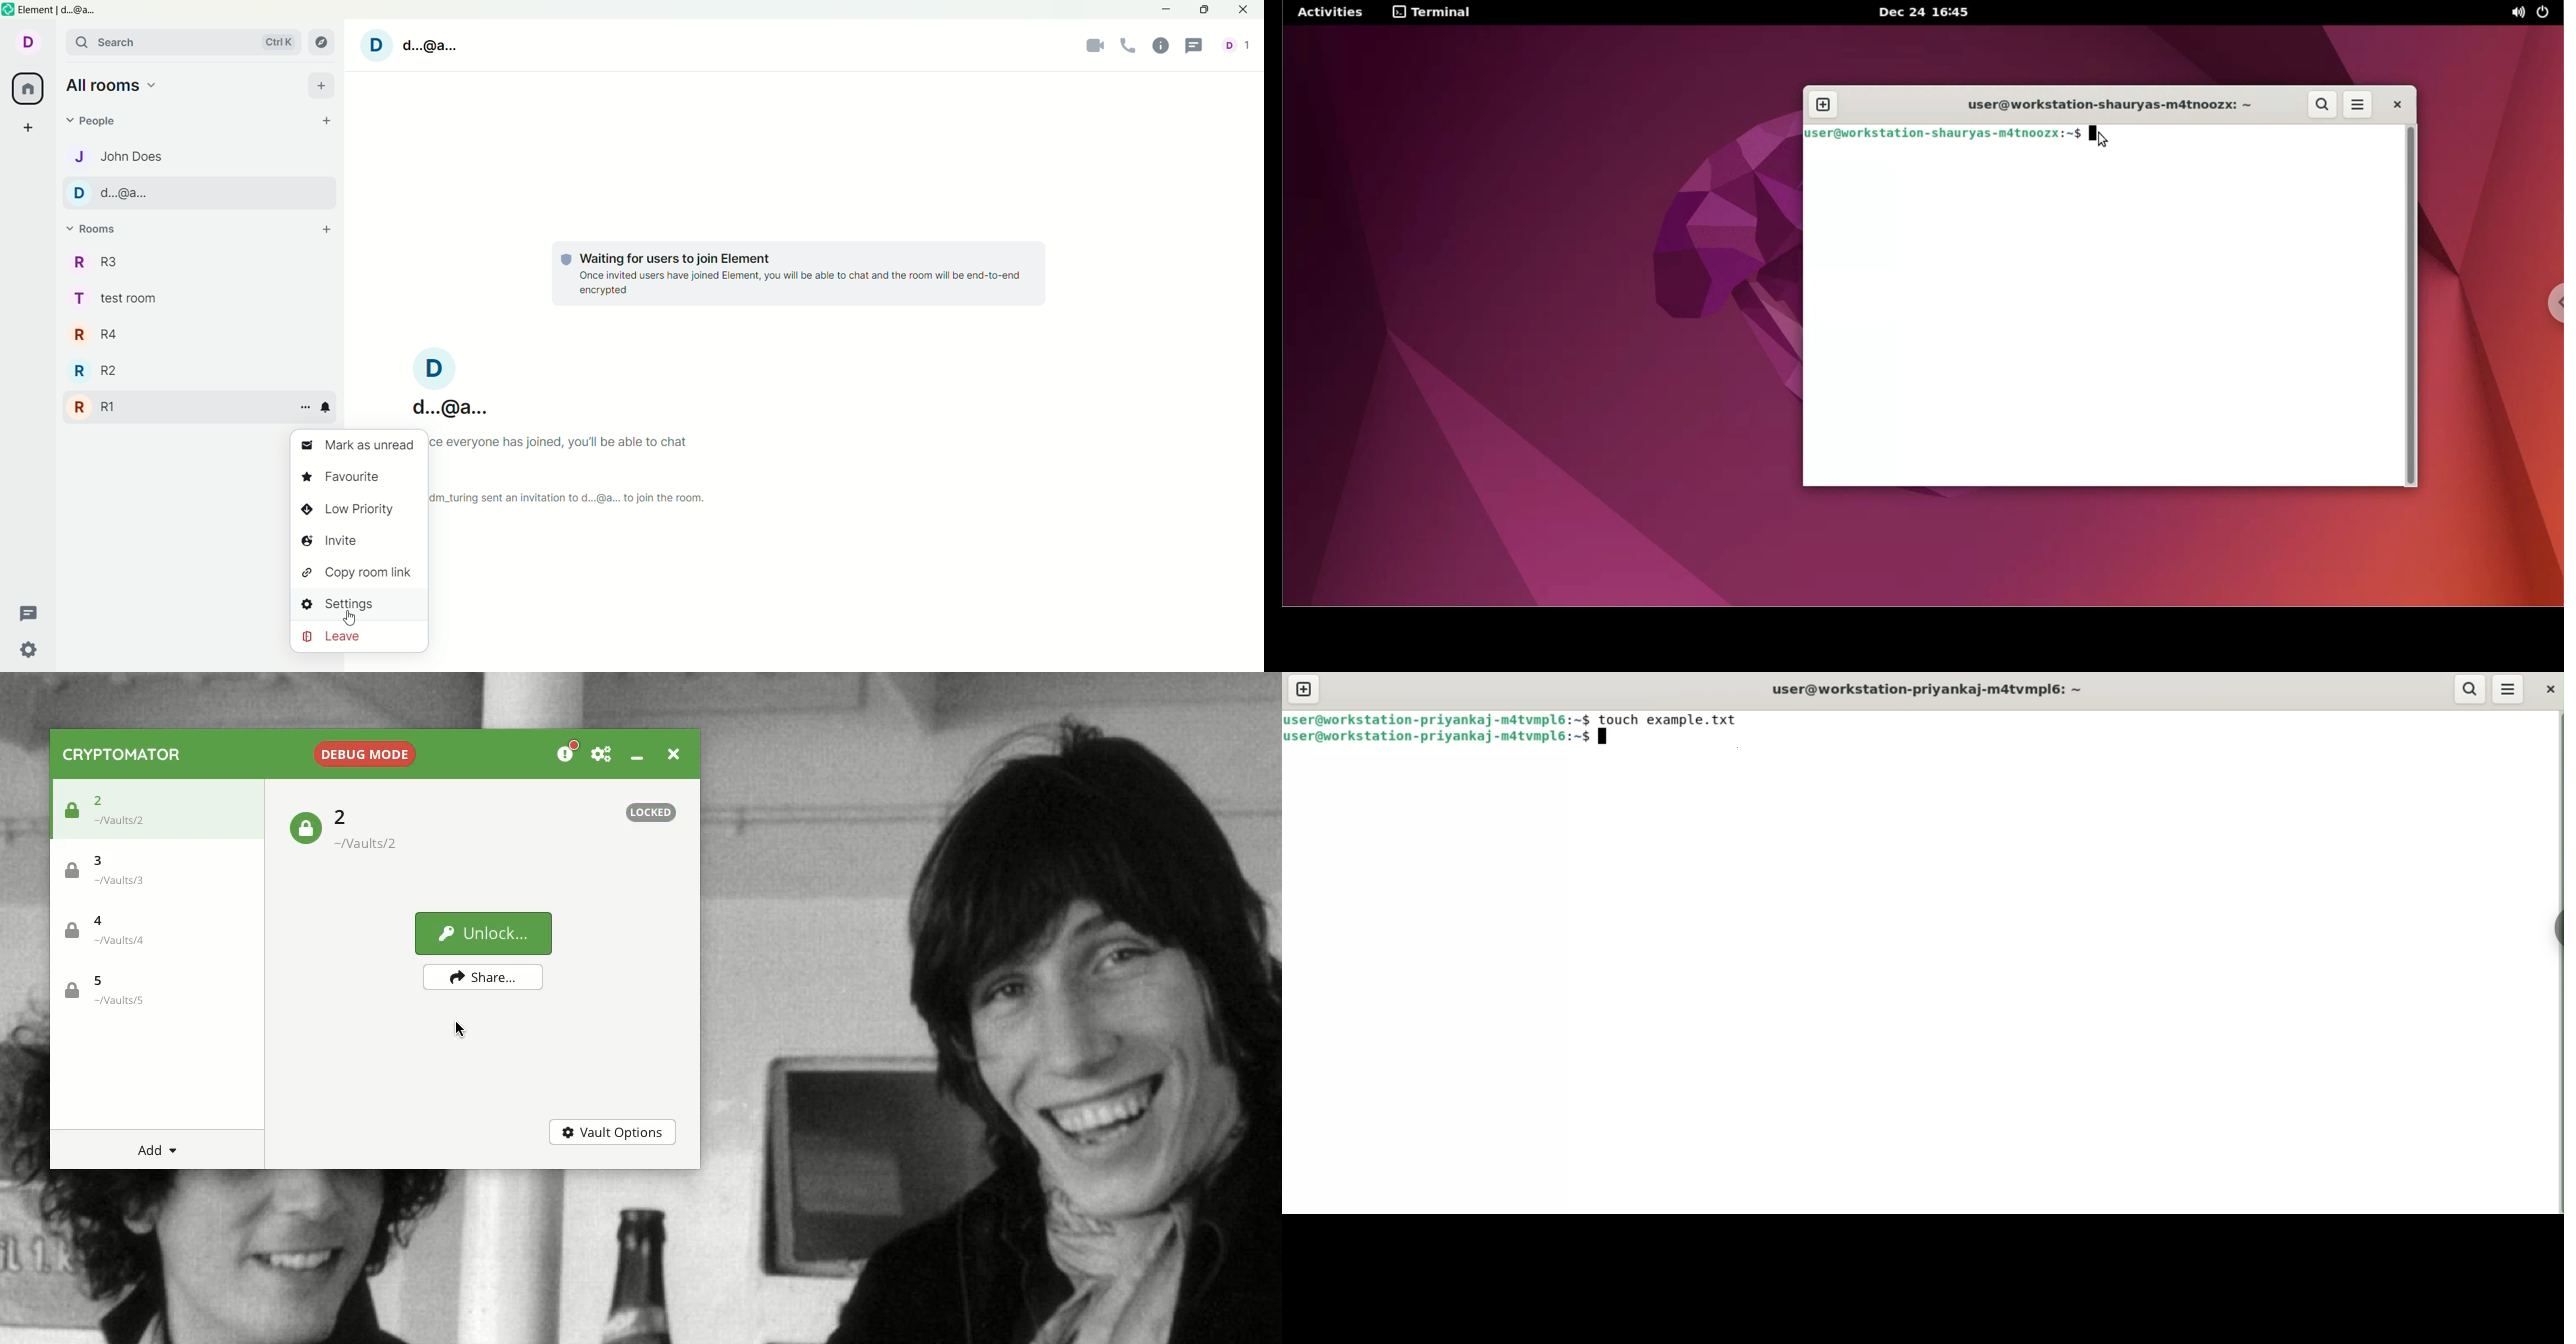  I want to click on threads, so click(1198, 47).